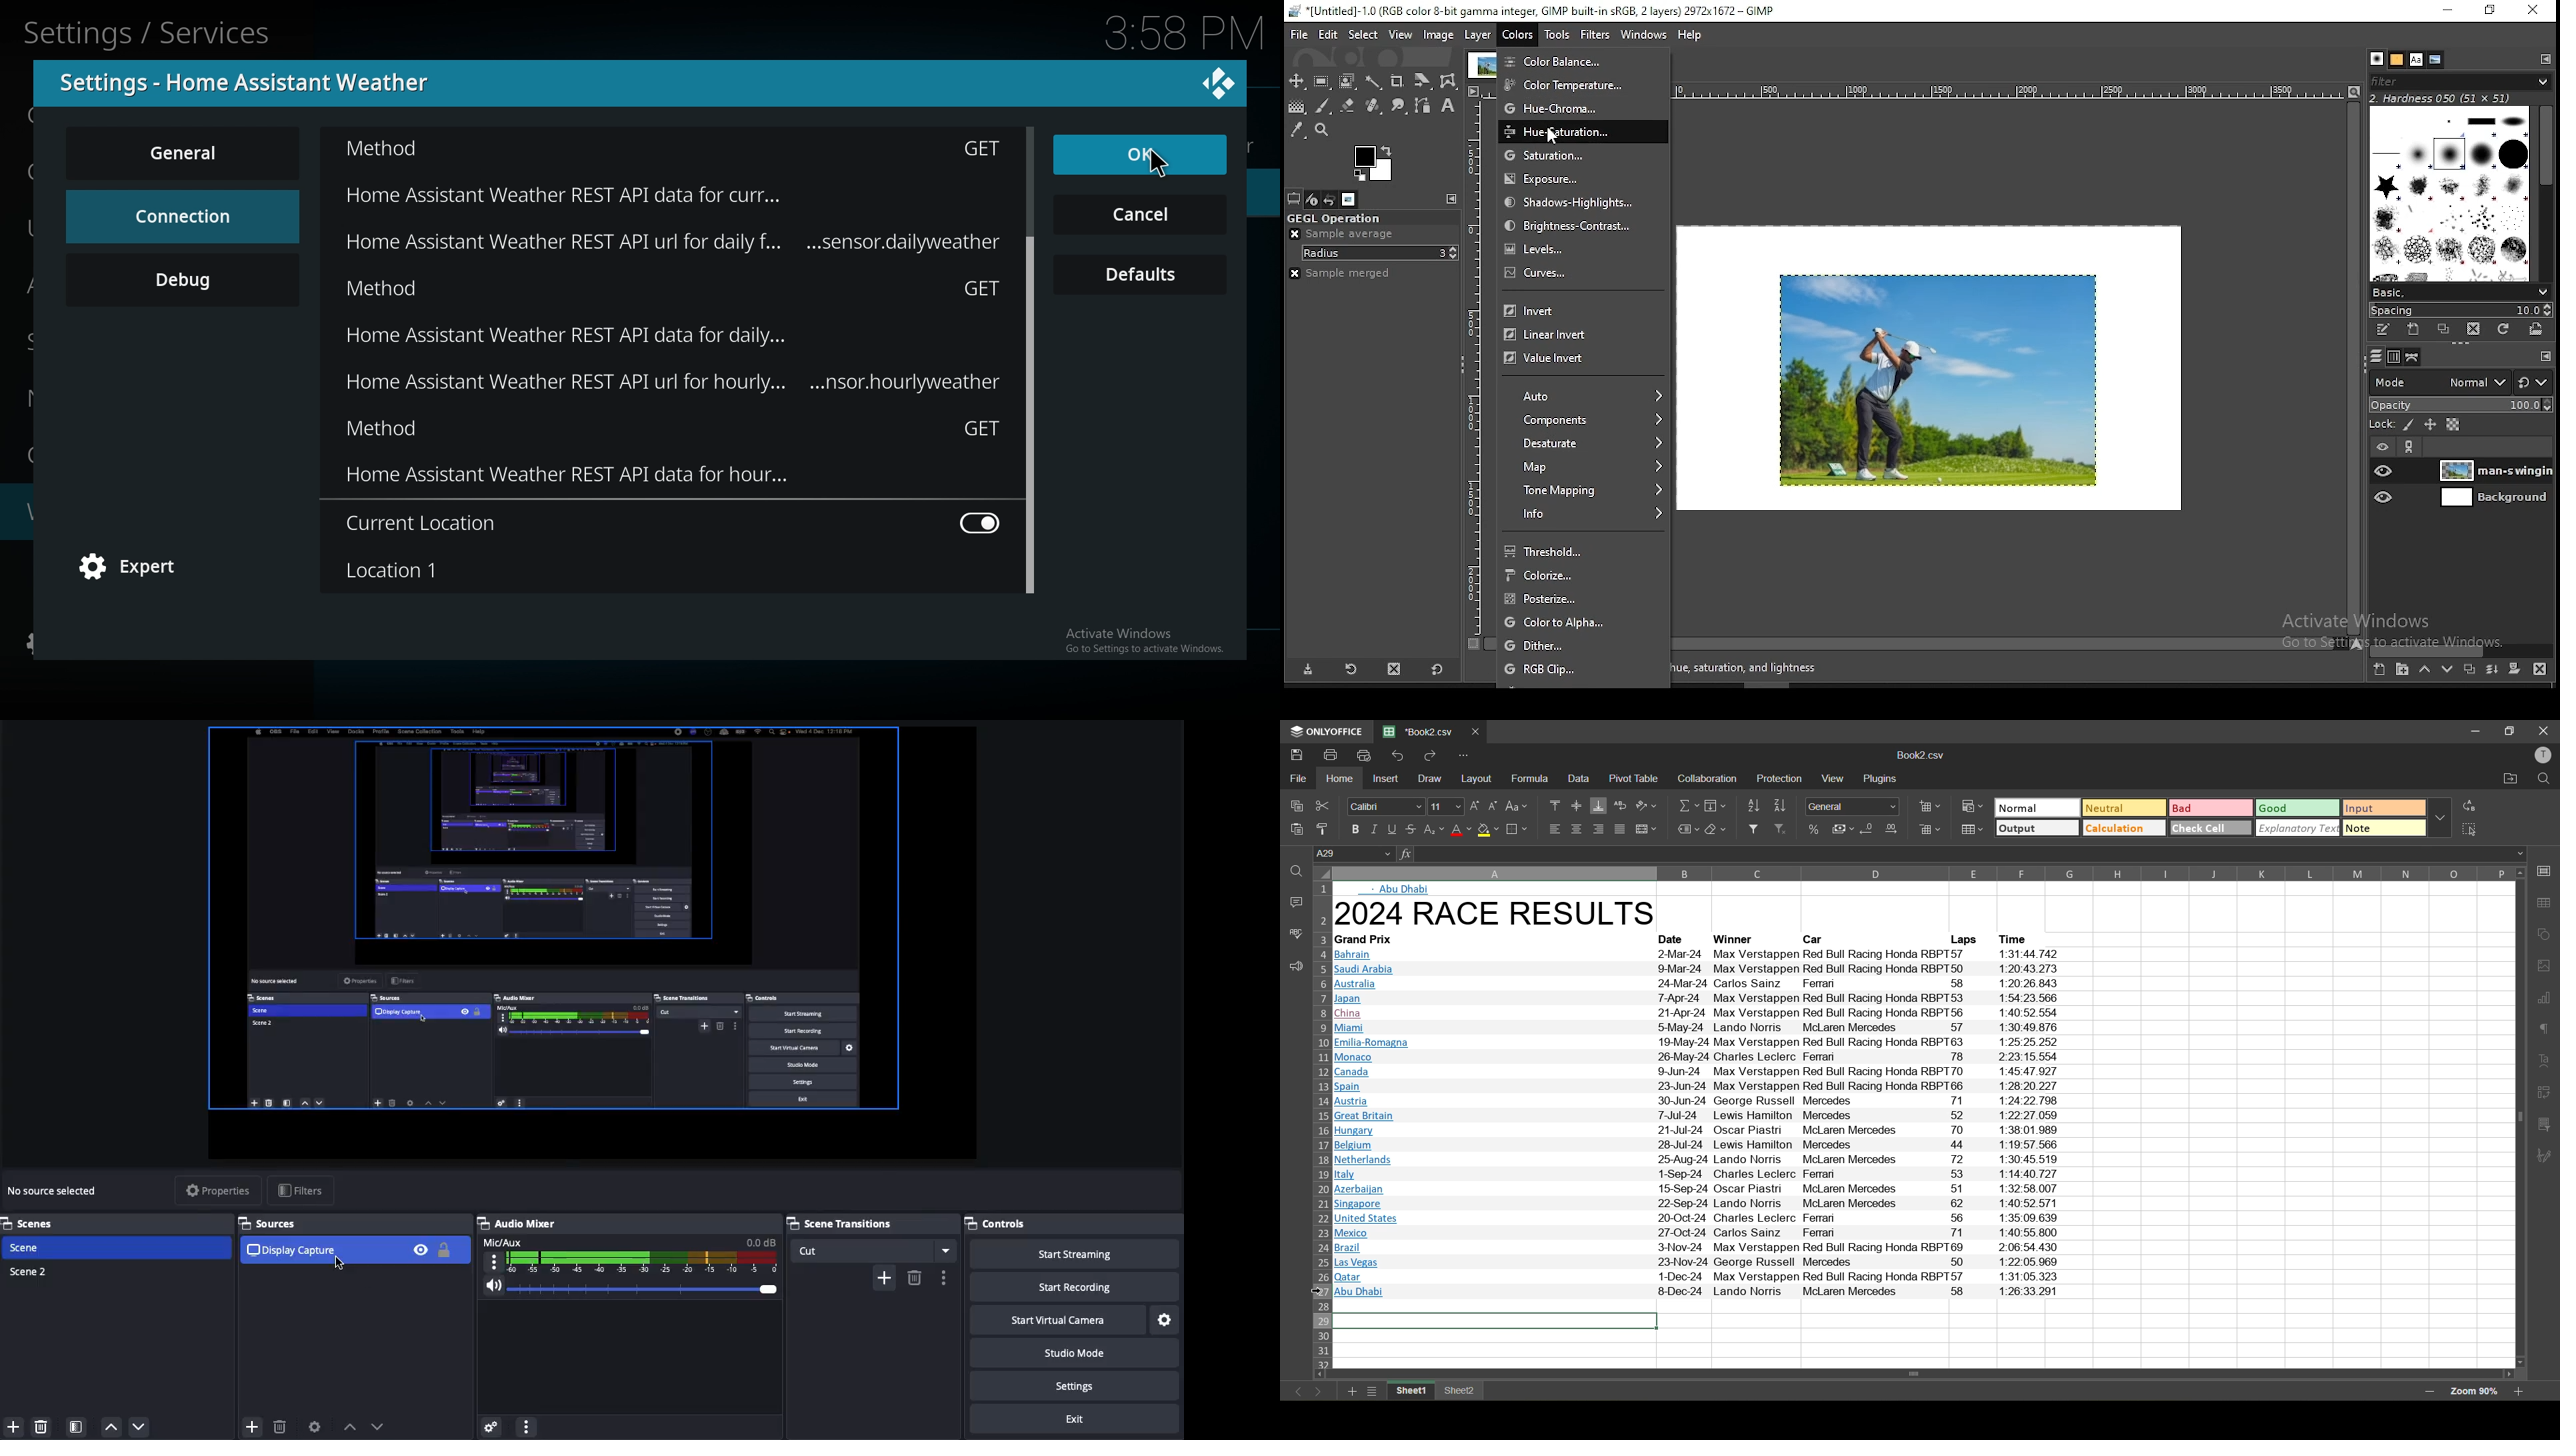 The width and height of the screenshot is (2576, 1456). What do you see at coordinates (1075, 1254) in the screenshot?
I see `Start streaming` at bounding box center [1075, 1254].